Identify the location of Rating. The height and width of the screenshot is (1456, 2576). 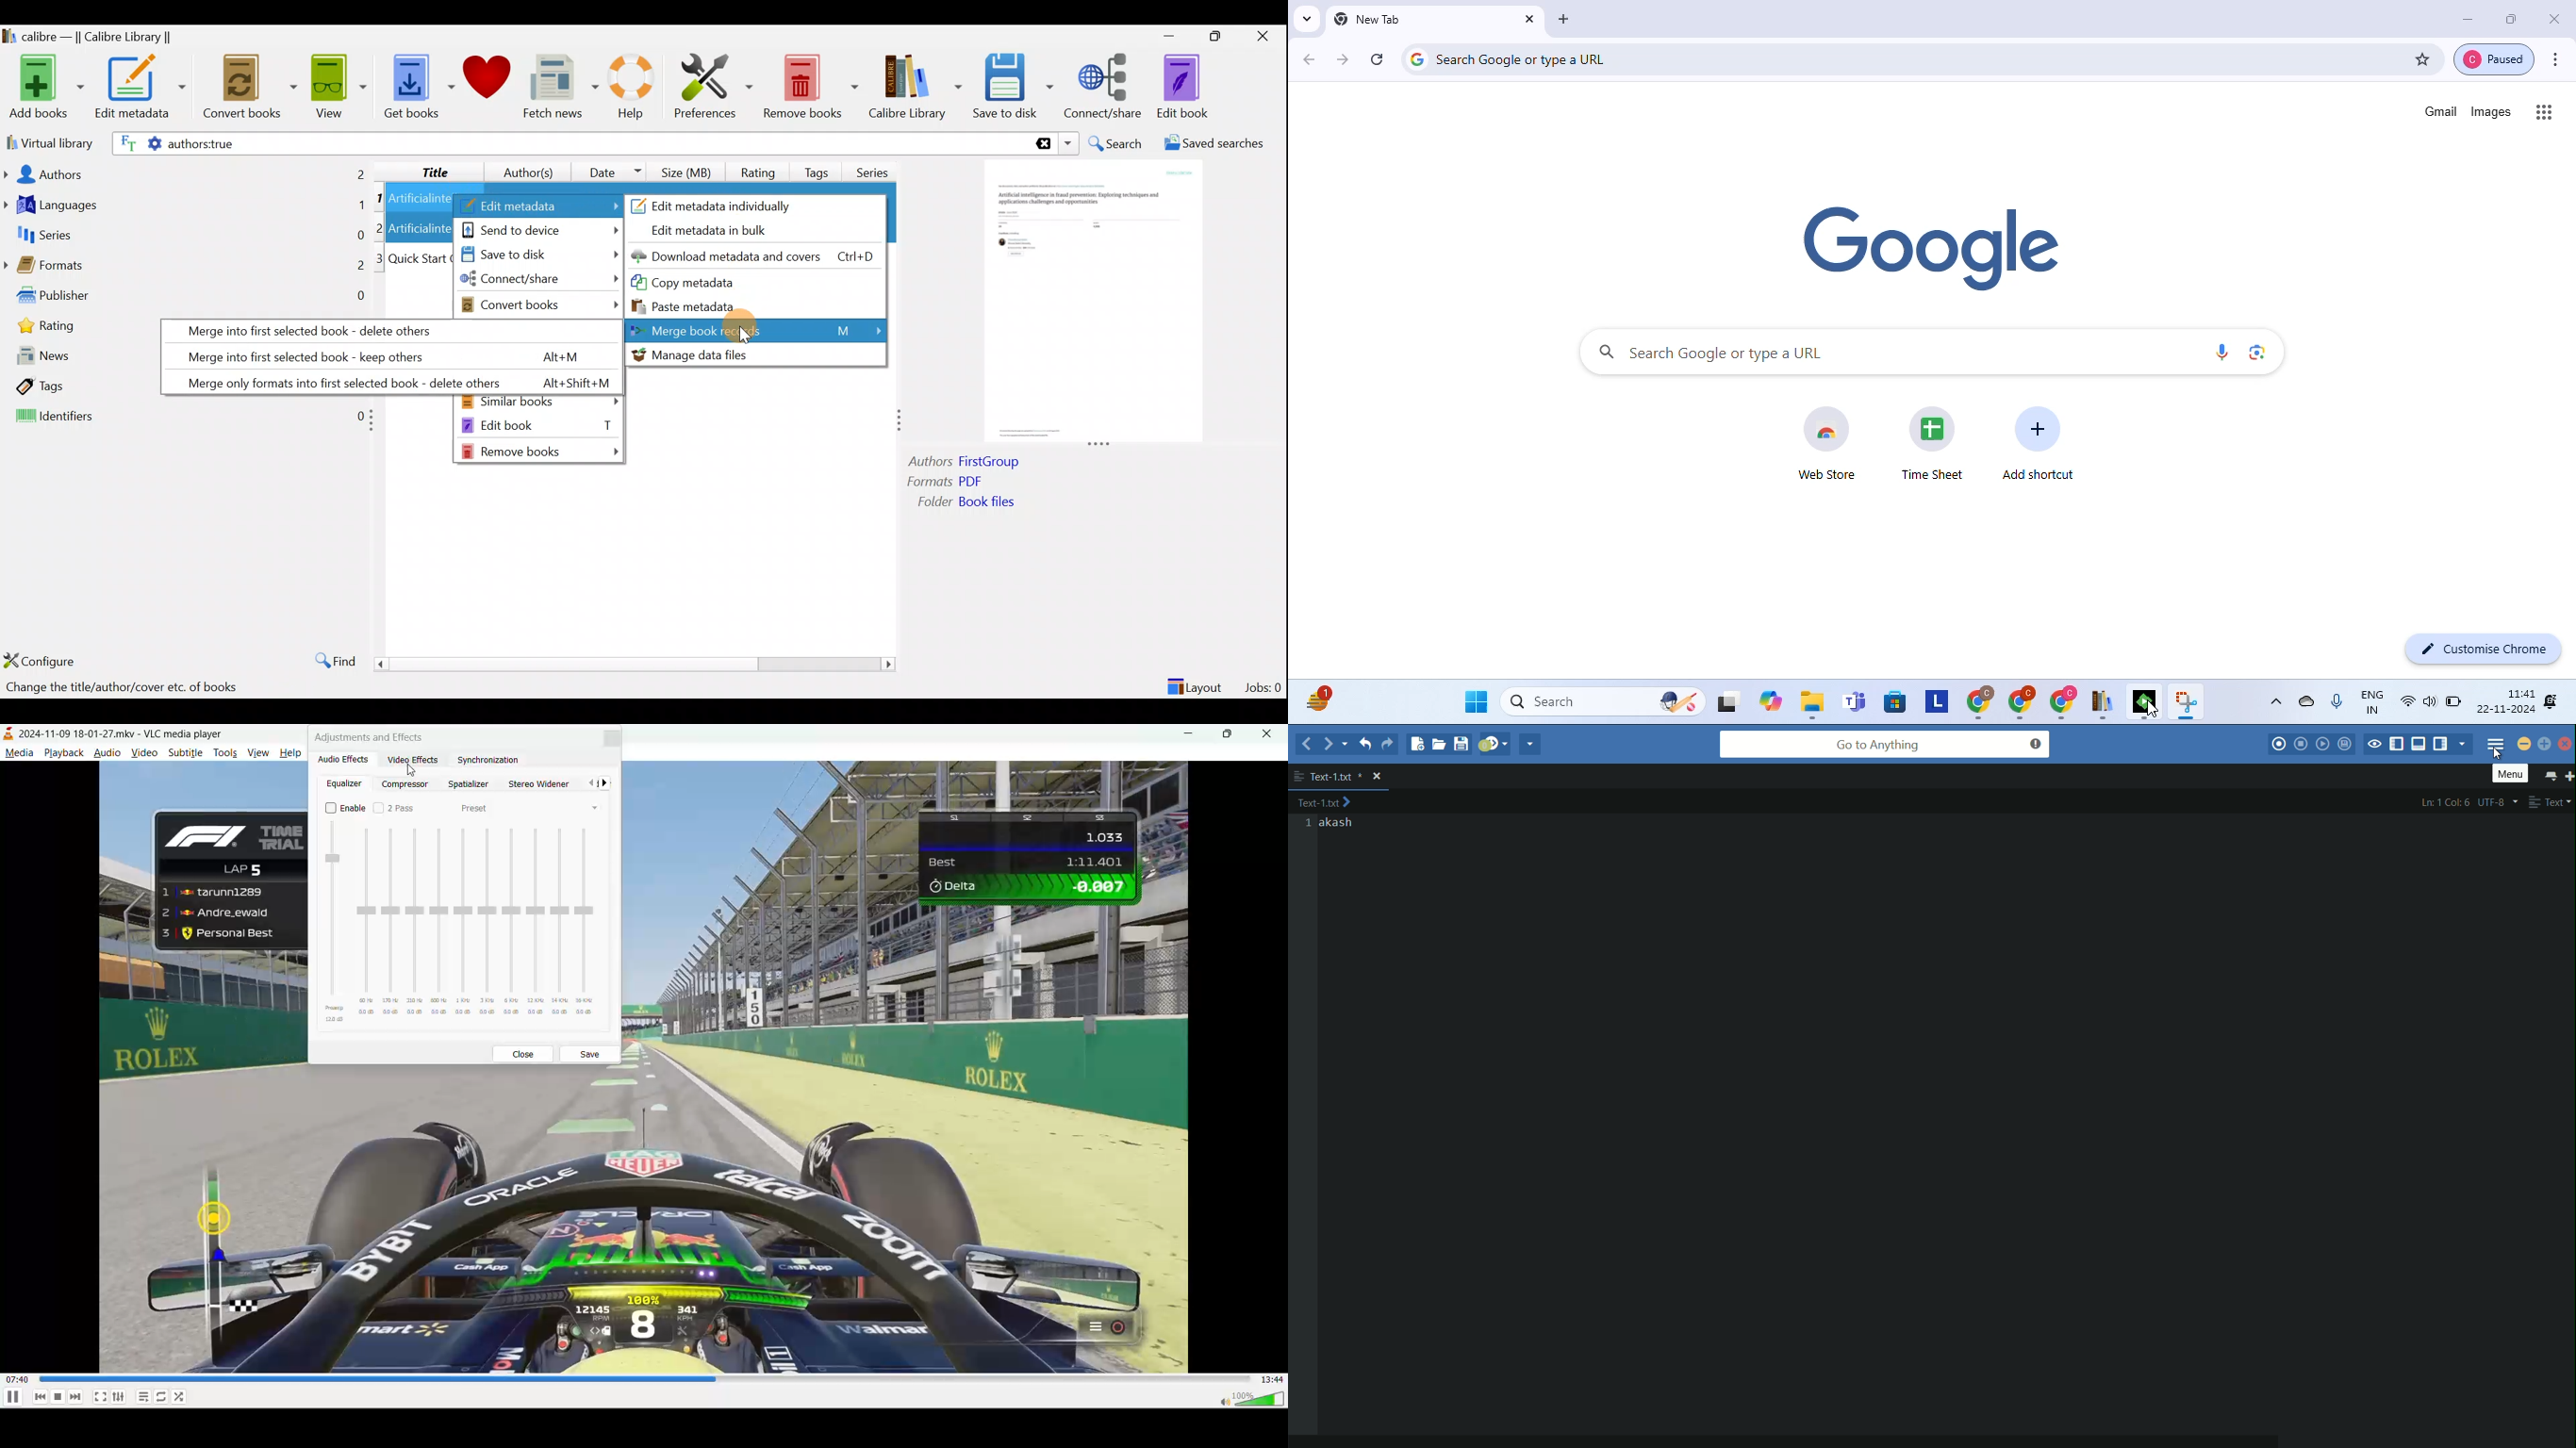
(758, 170).